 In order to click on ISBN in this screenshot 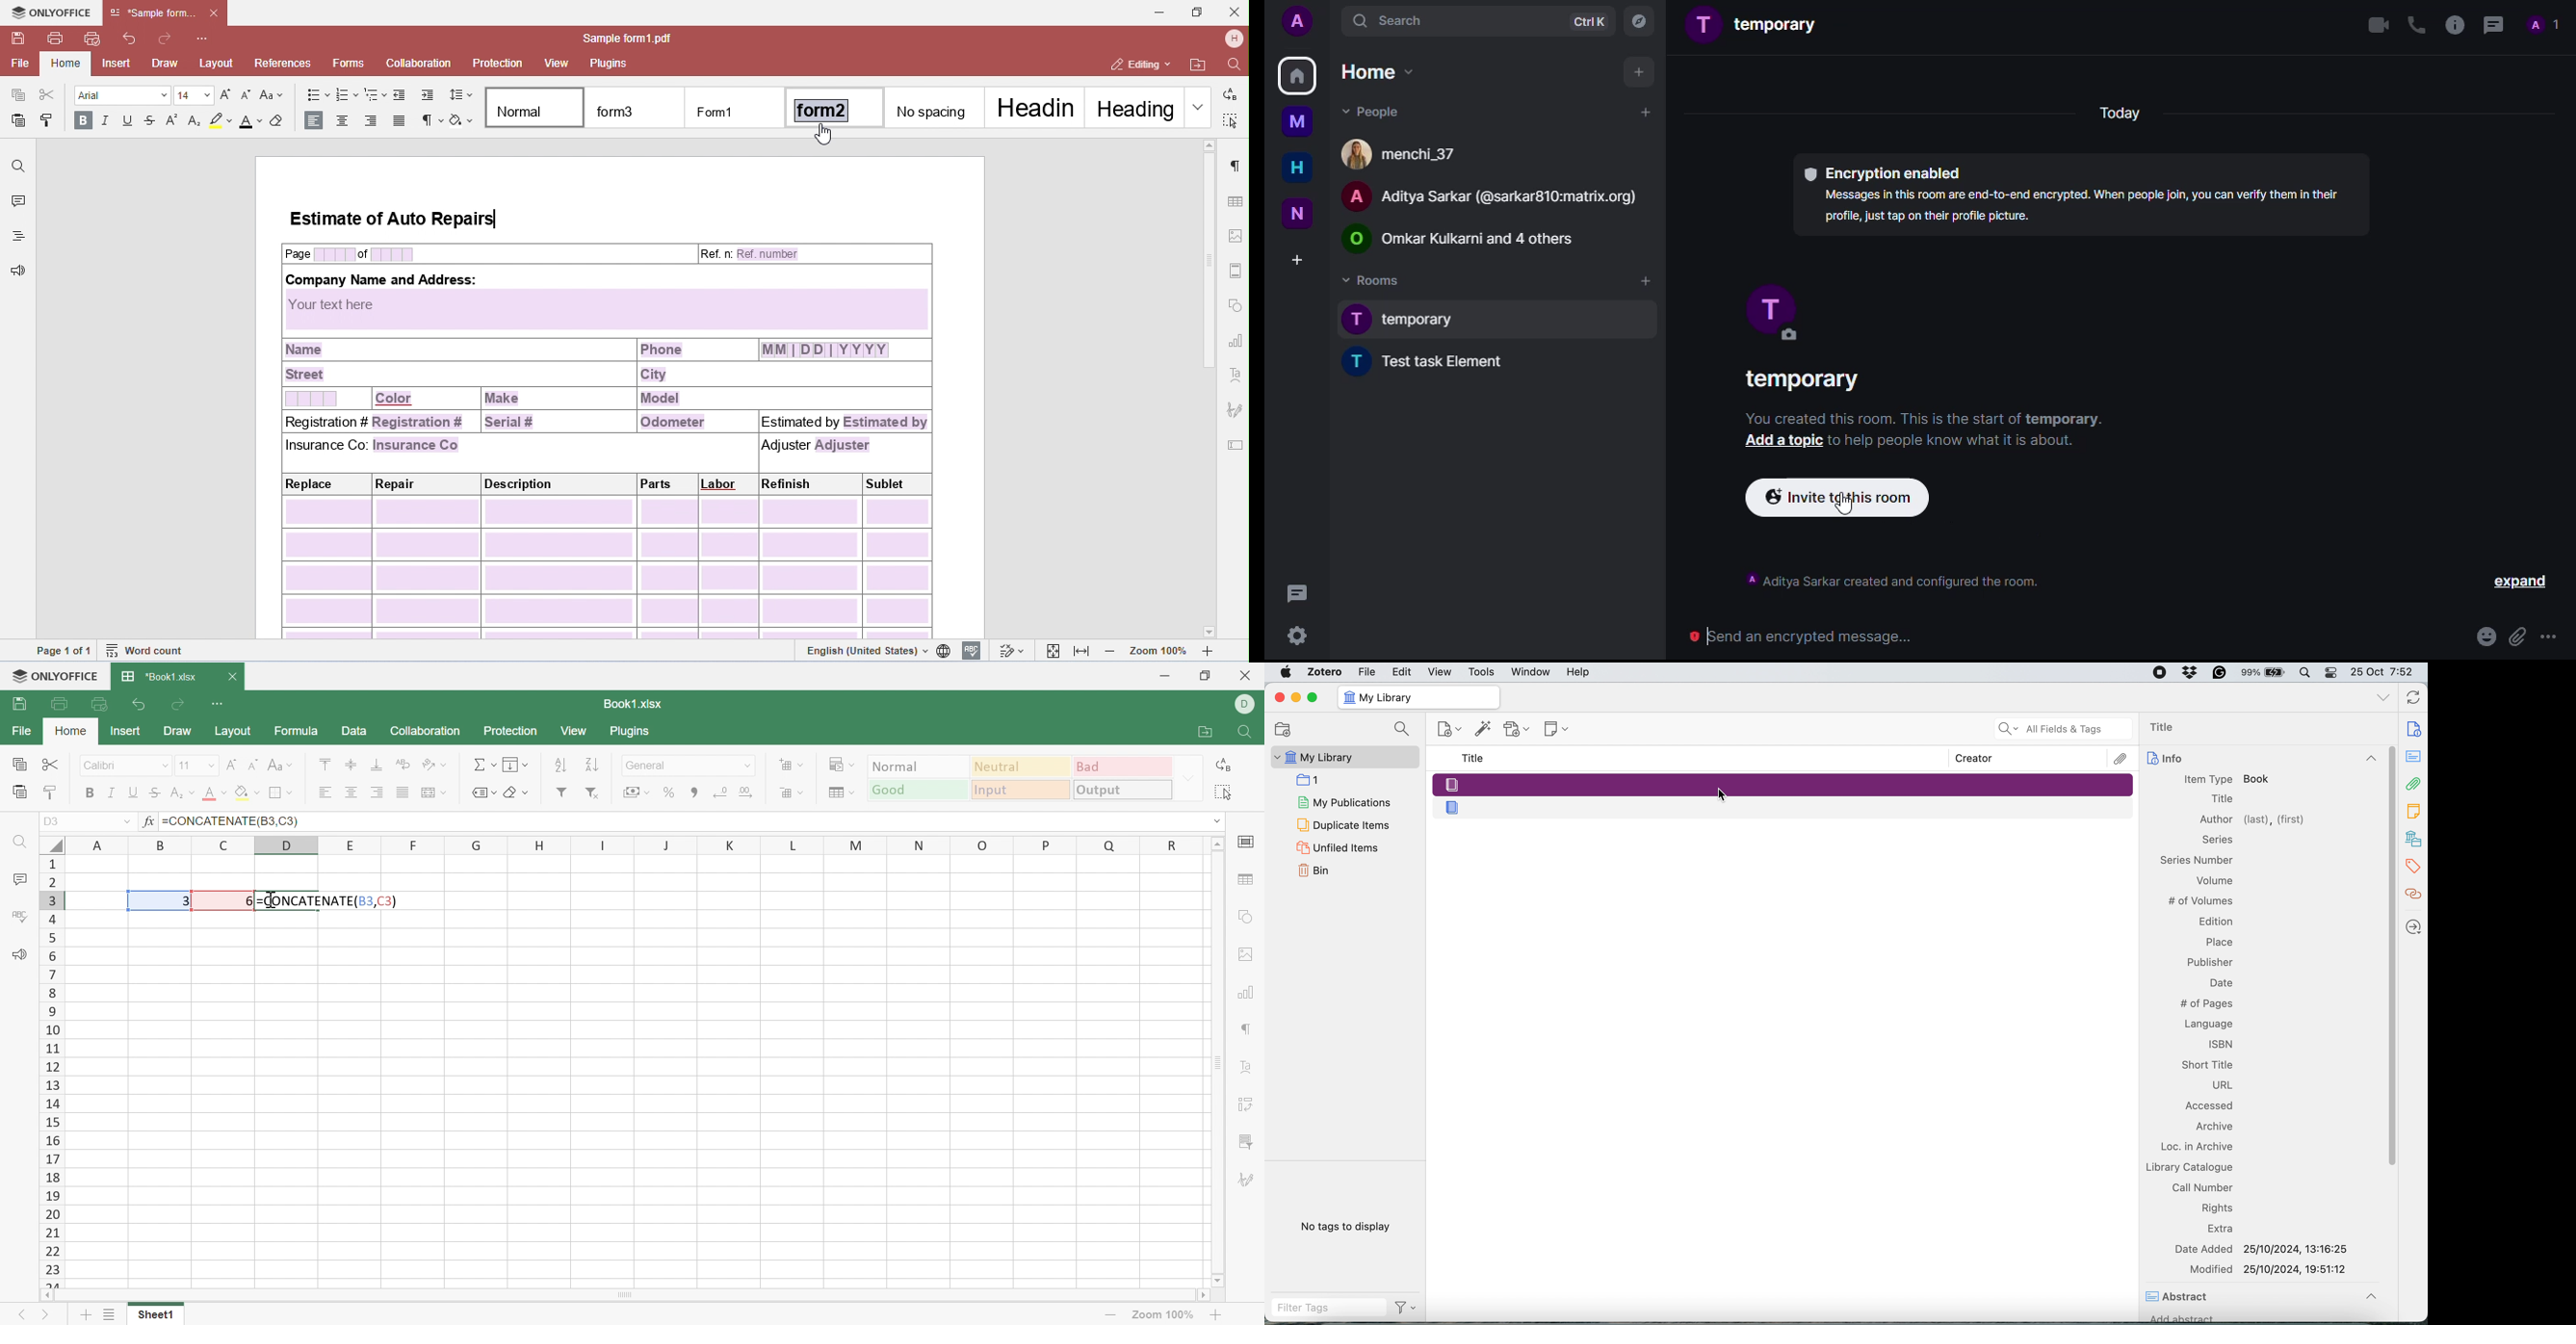, I will do `click(2221, 1043)`.